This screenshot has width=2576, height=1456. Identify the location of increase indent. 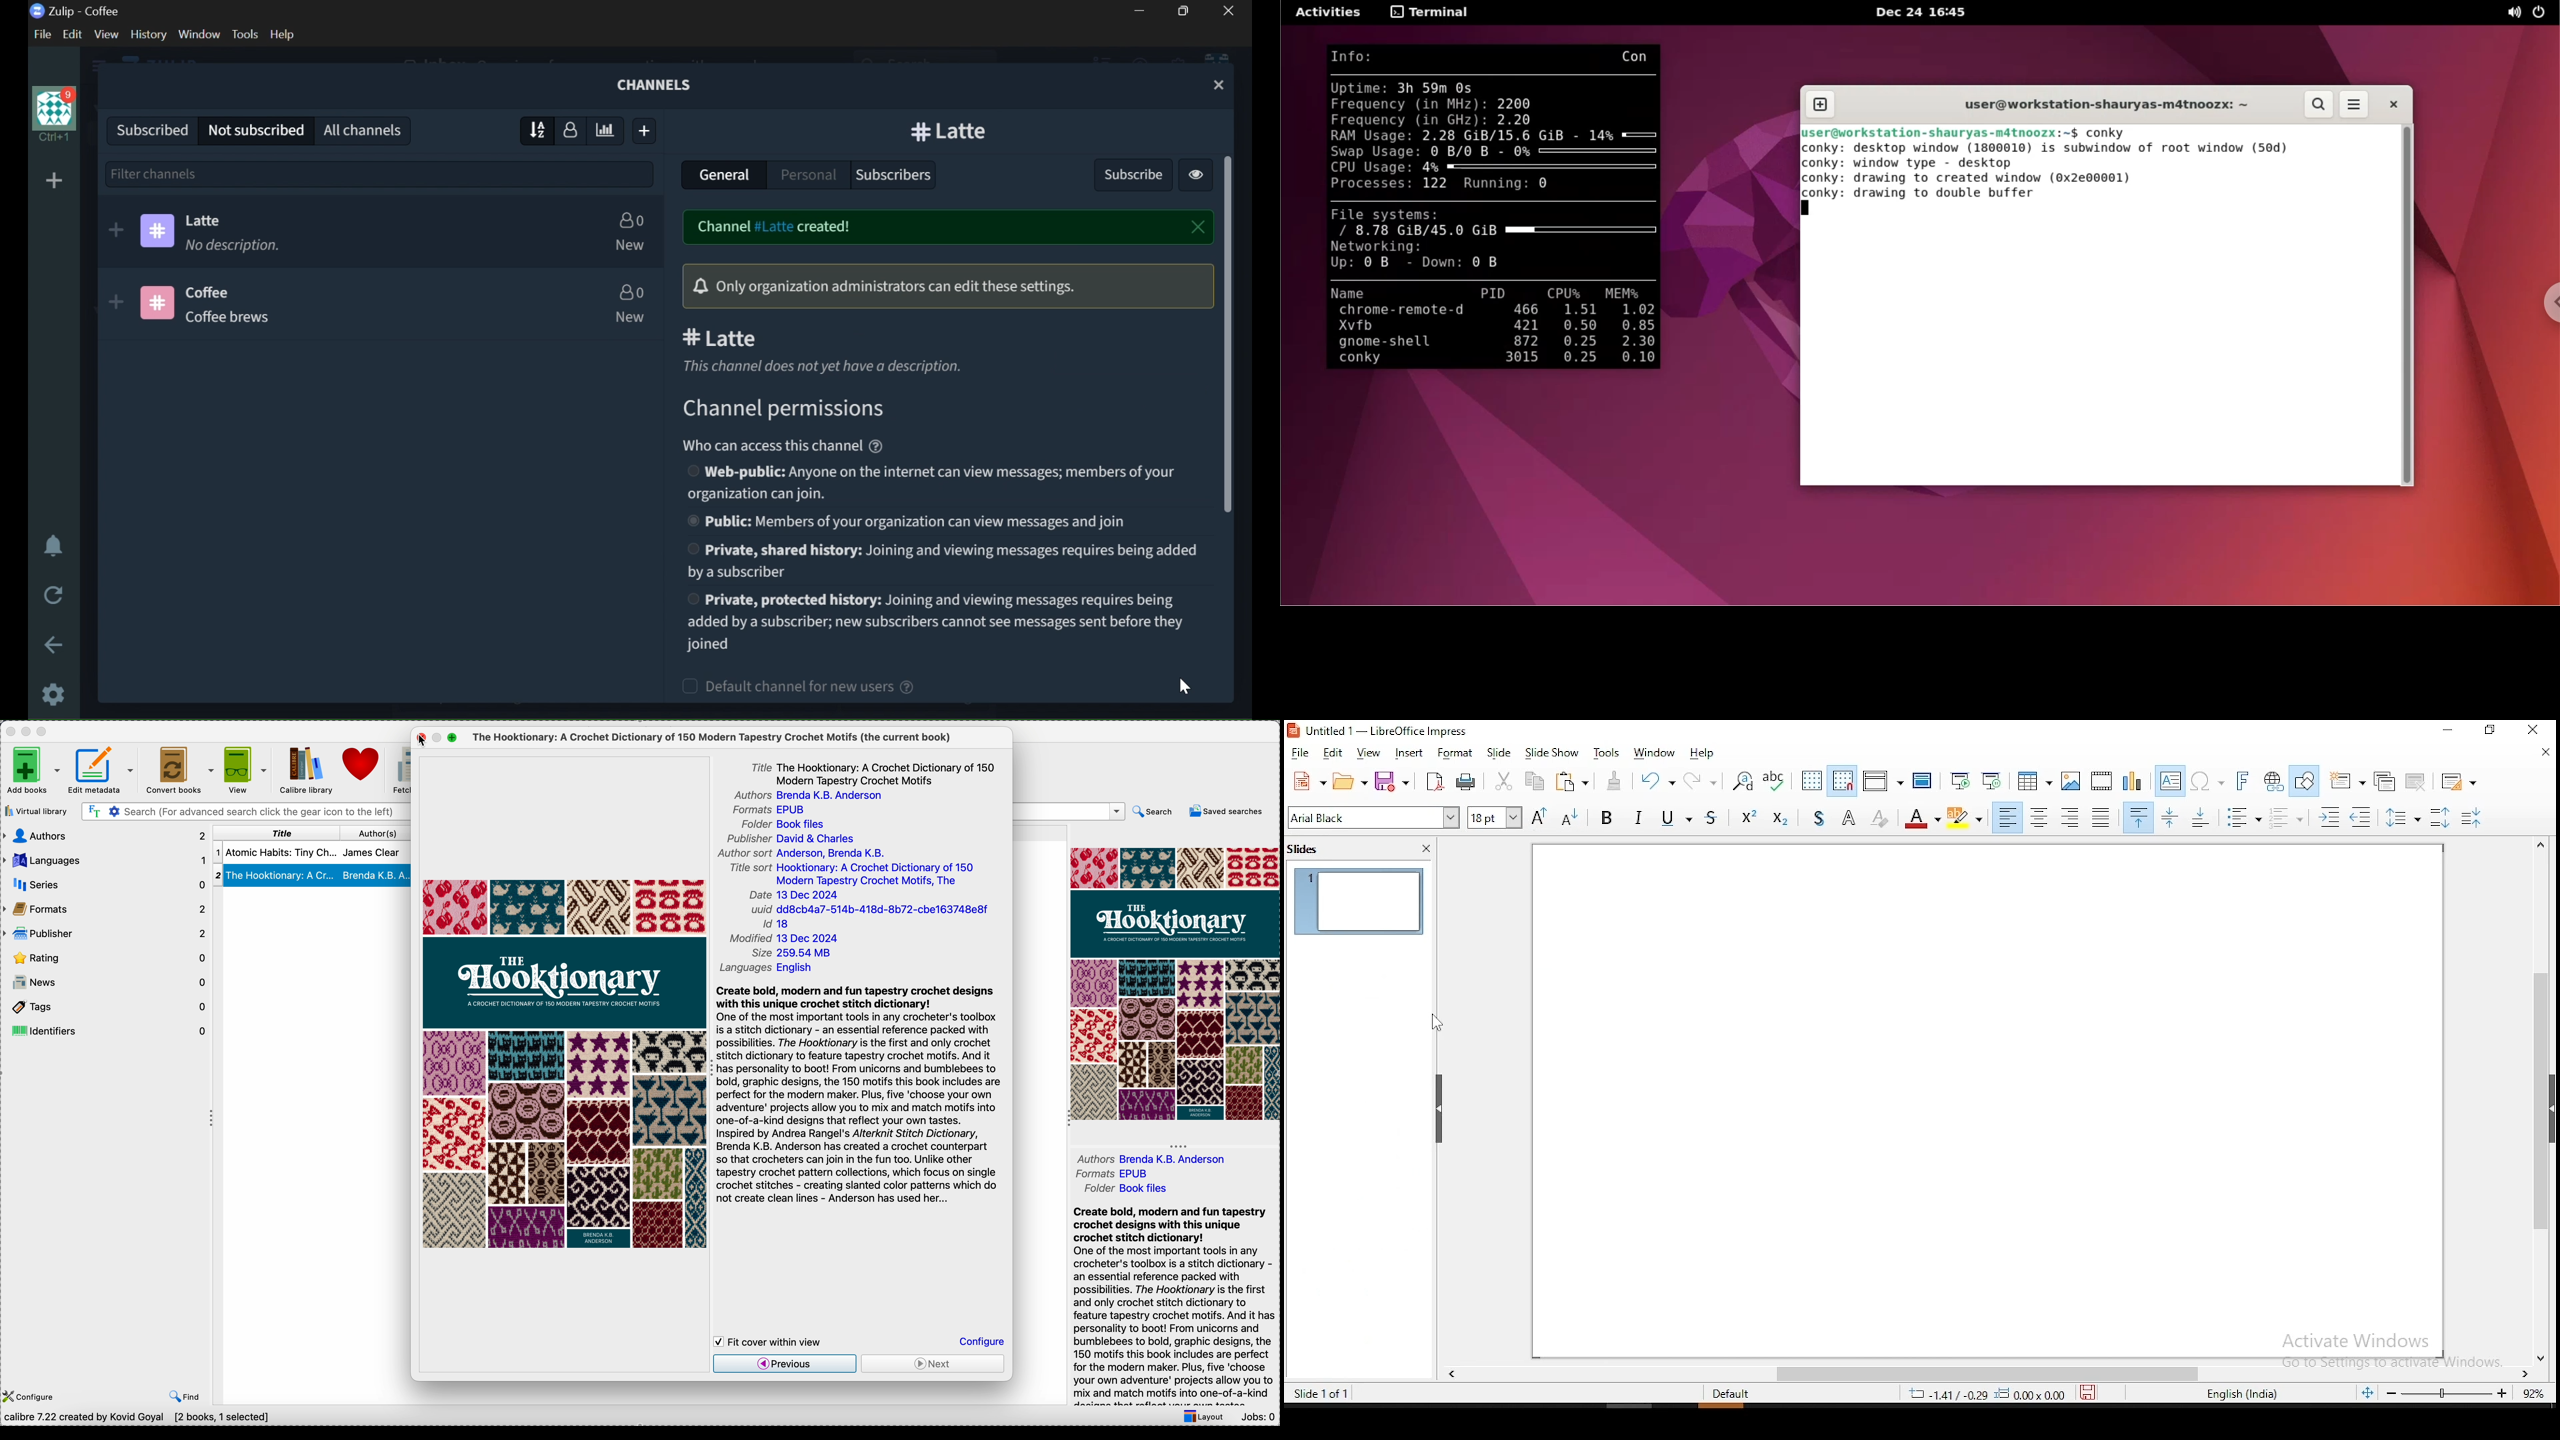
(2331, 816).